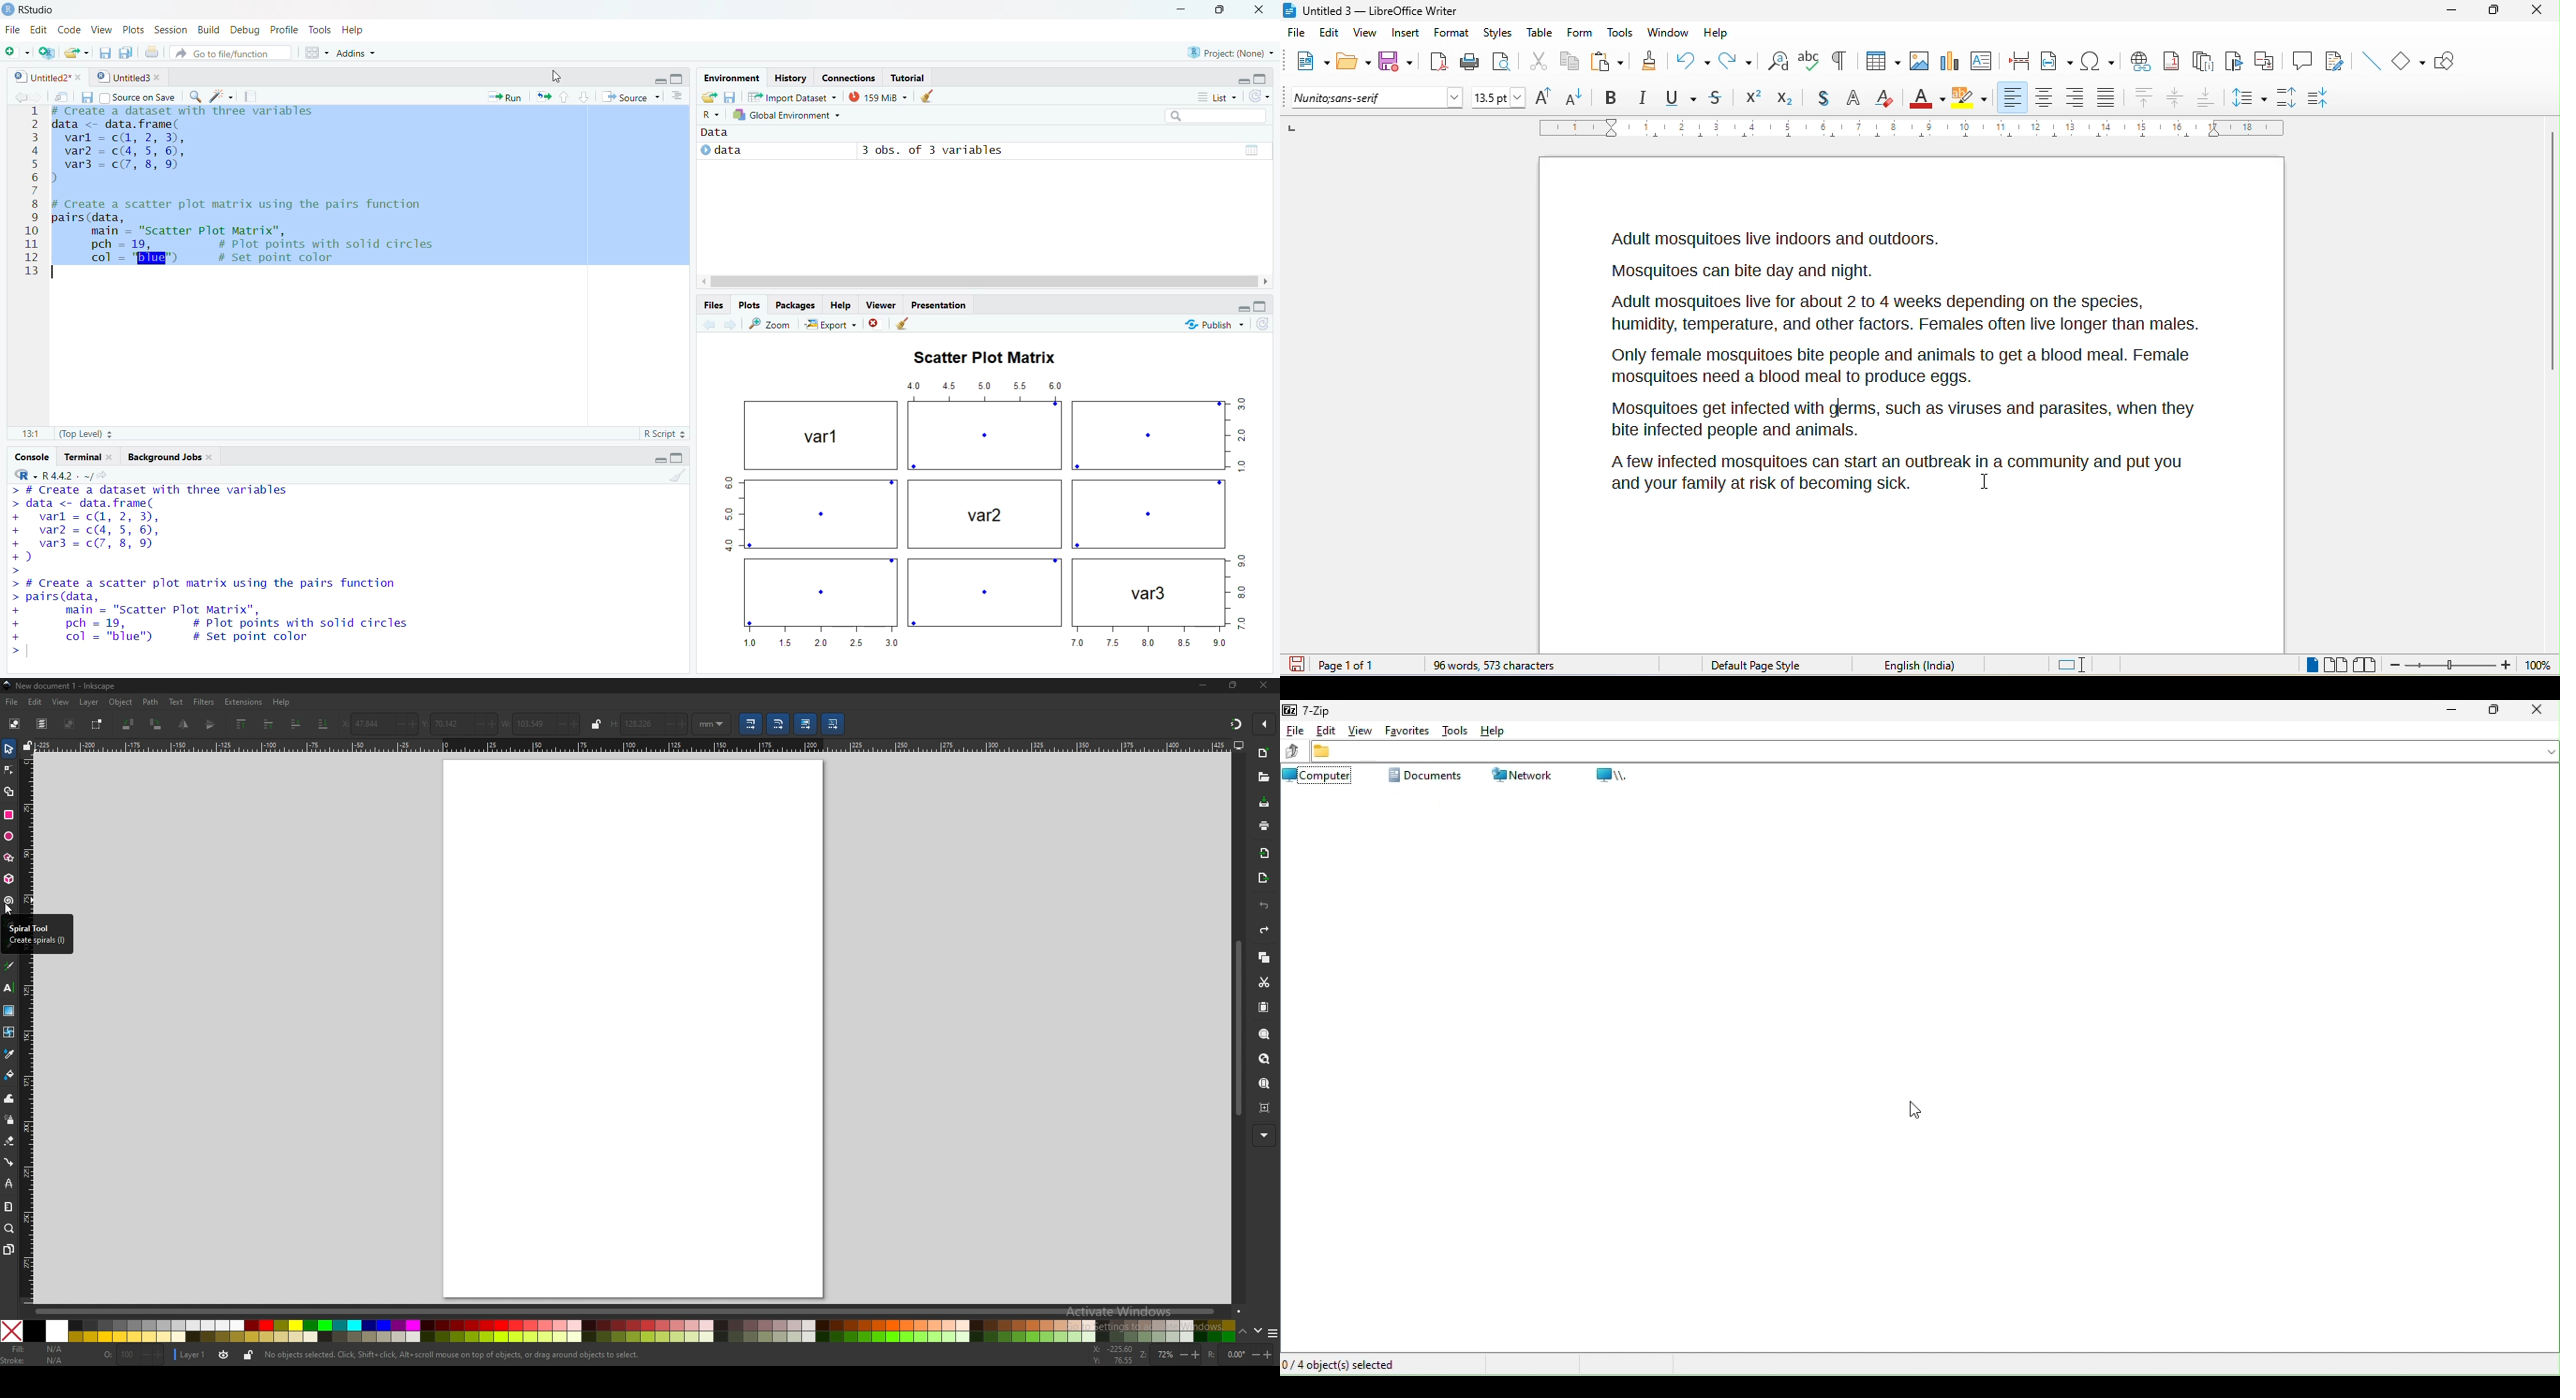 The image size is (2576, 1400). What do you see at coordinates (58, 95) in the screenshot?
I see `Show in new window` at bounding box center [58, 95].